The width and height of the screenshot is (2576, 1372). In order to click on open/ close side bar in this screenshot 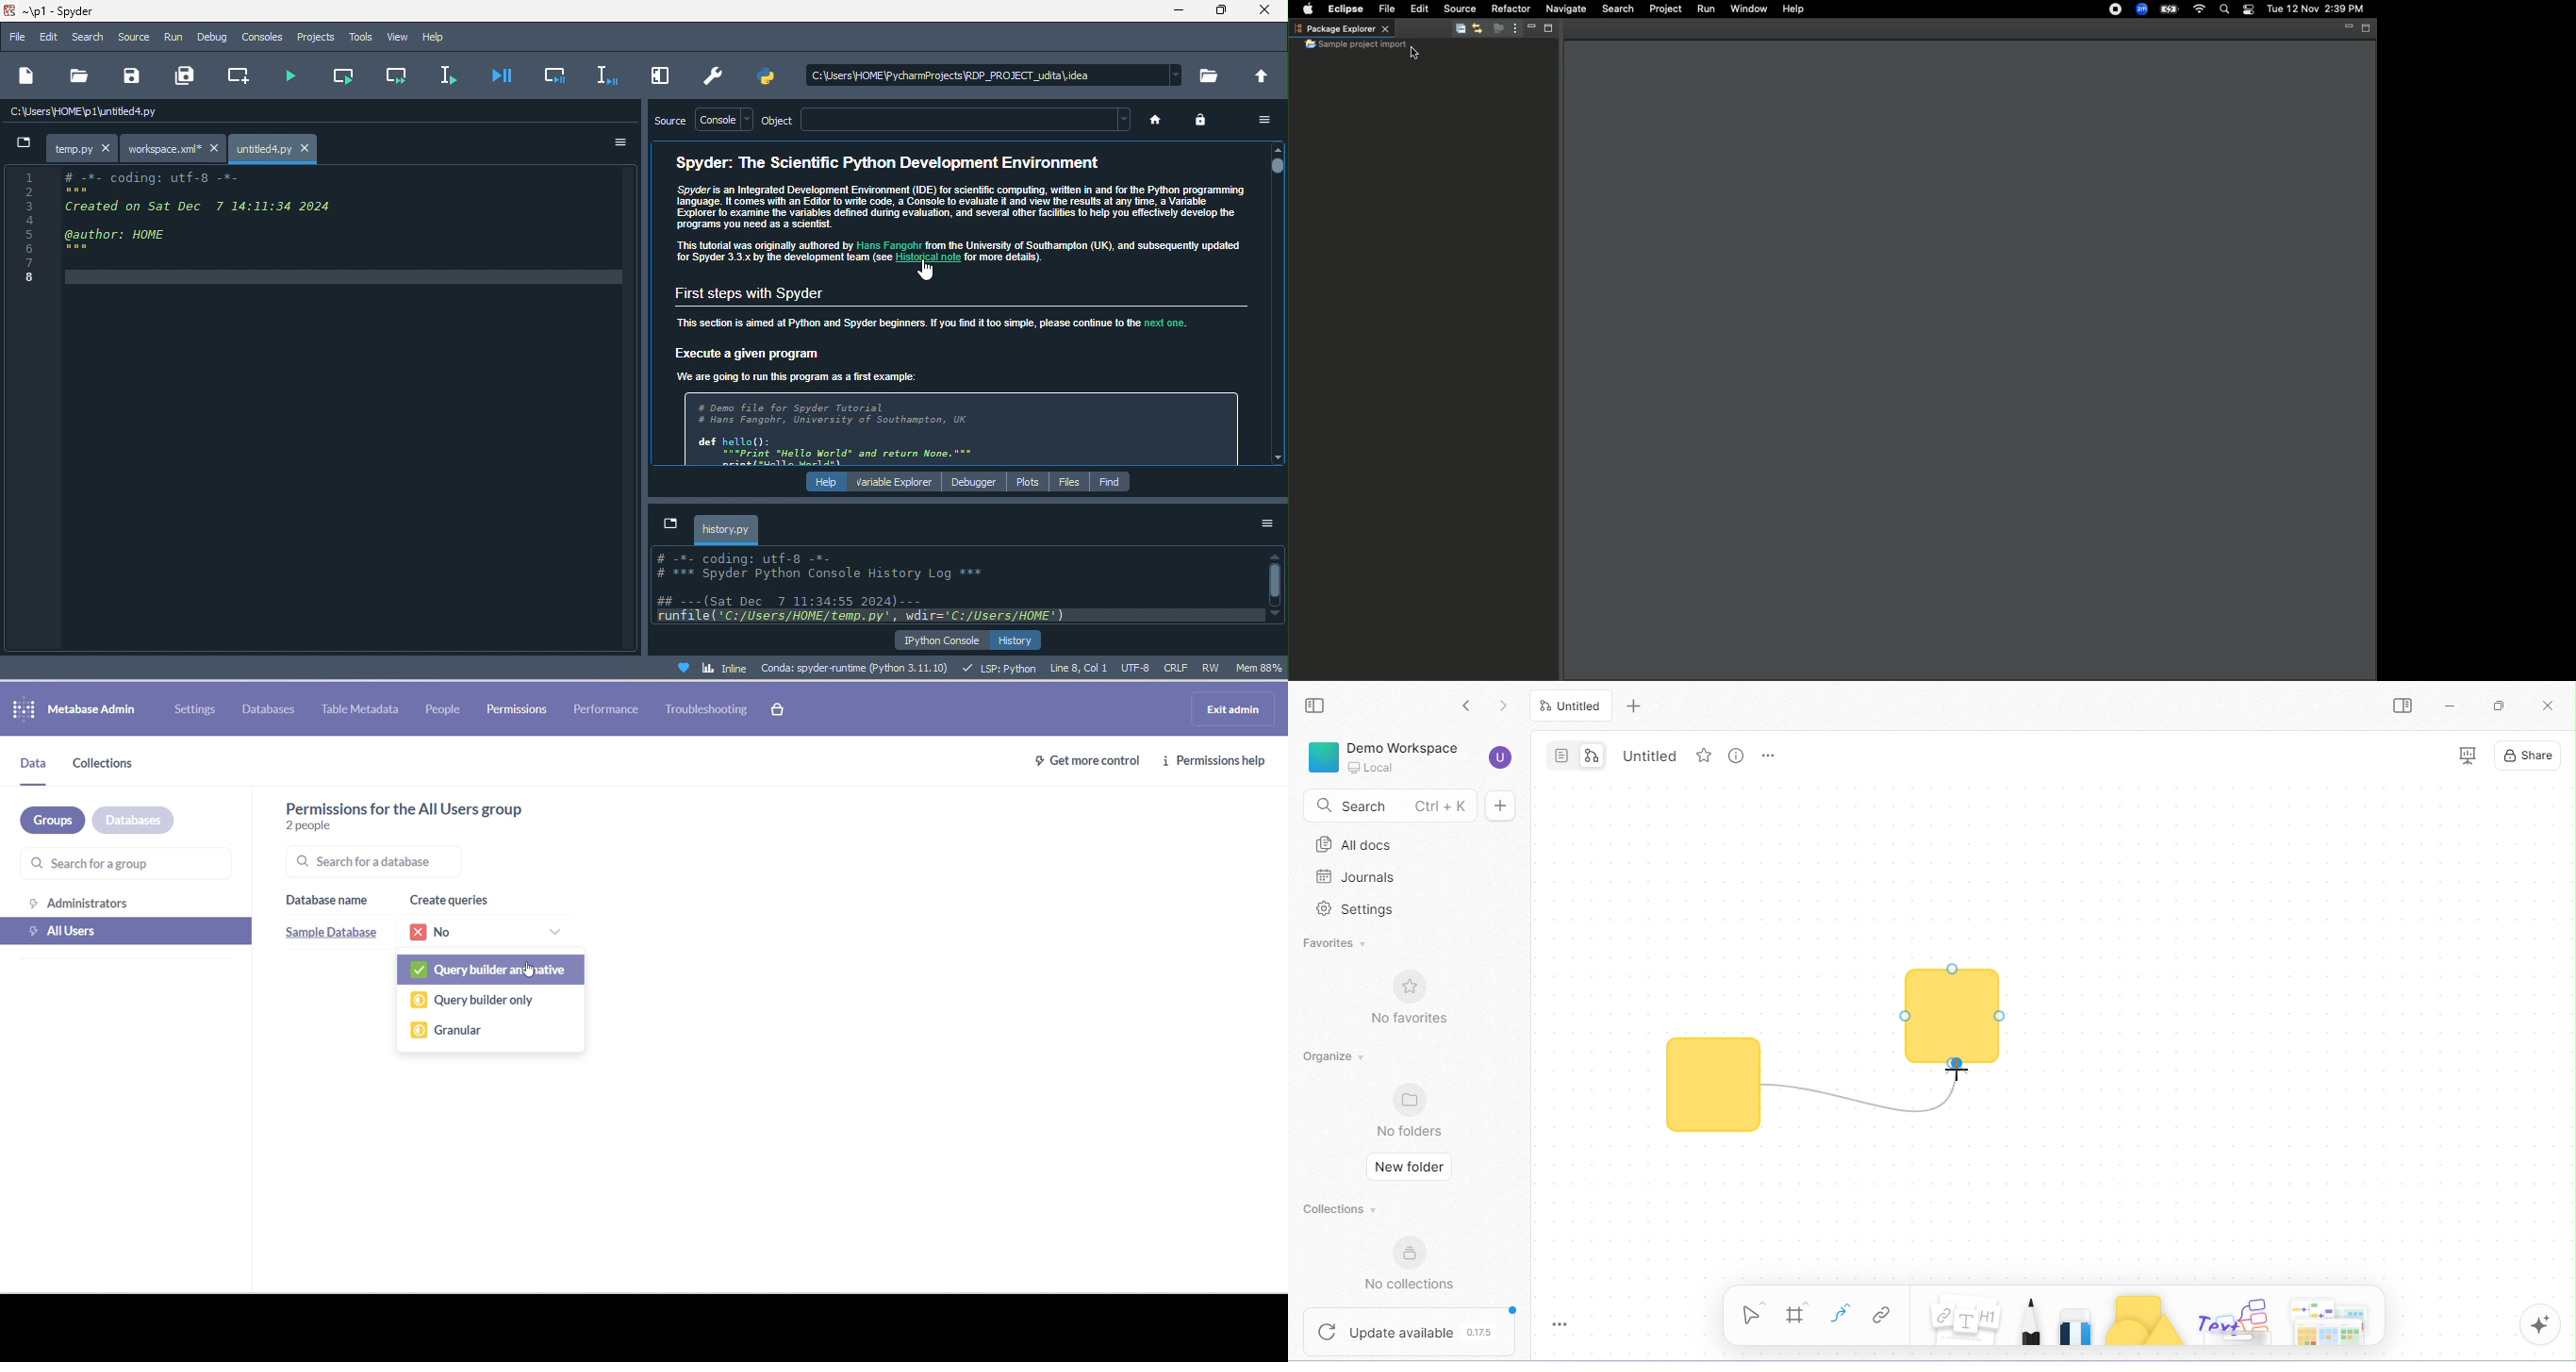, I will do `click(2403, 706)`.